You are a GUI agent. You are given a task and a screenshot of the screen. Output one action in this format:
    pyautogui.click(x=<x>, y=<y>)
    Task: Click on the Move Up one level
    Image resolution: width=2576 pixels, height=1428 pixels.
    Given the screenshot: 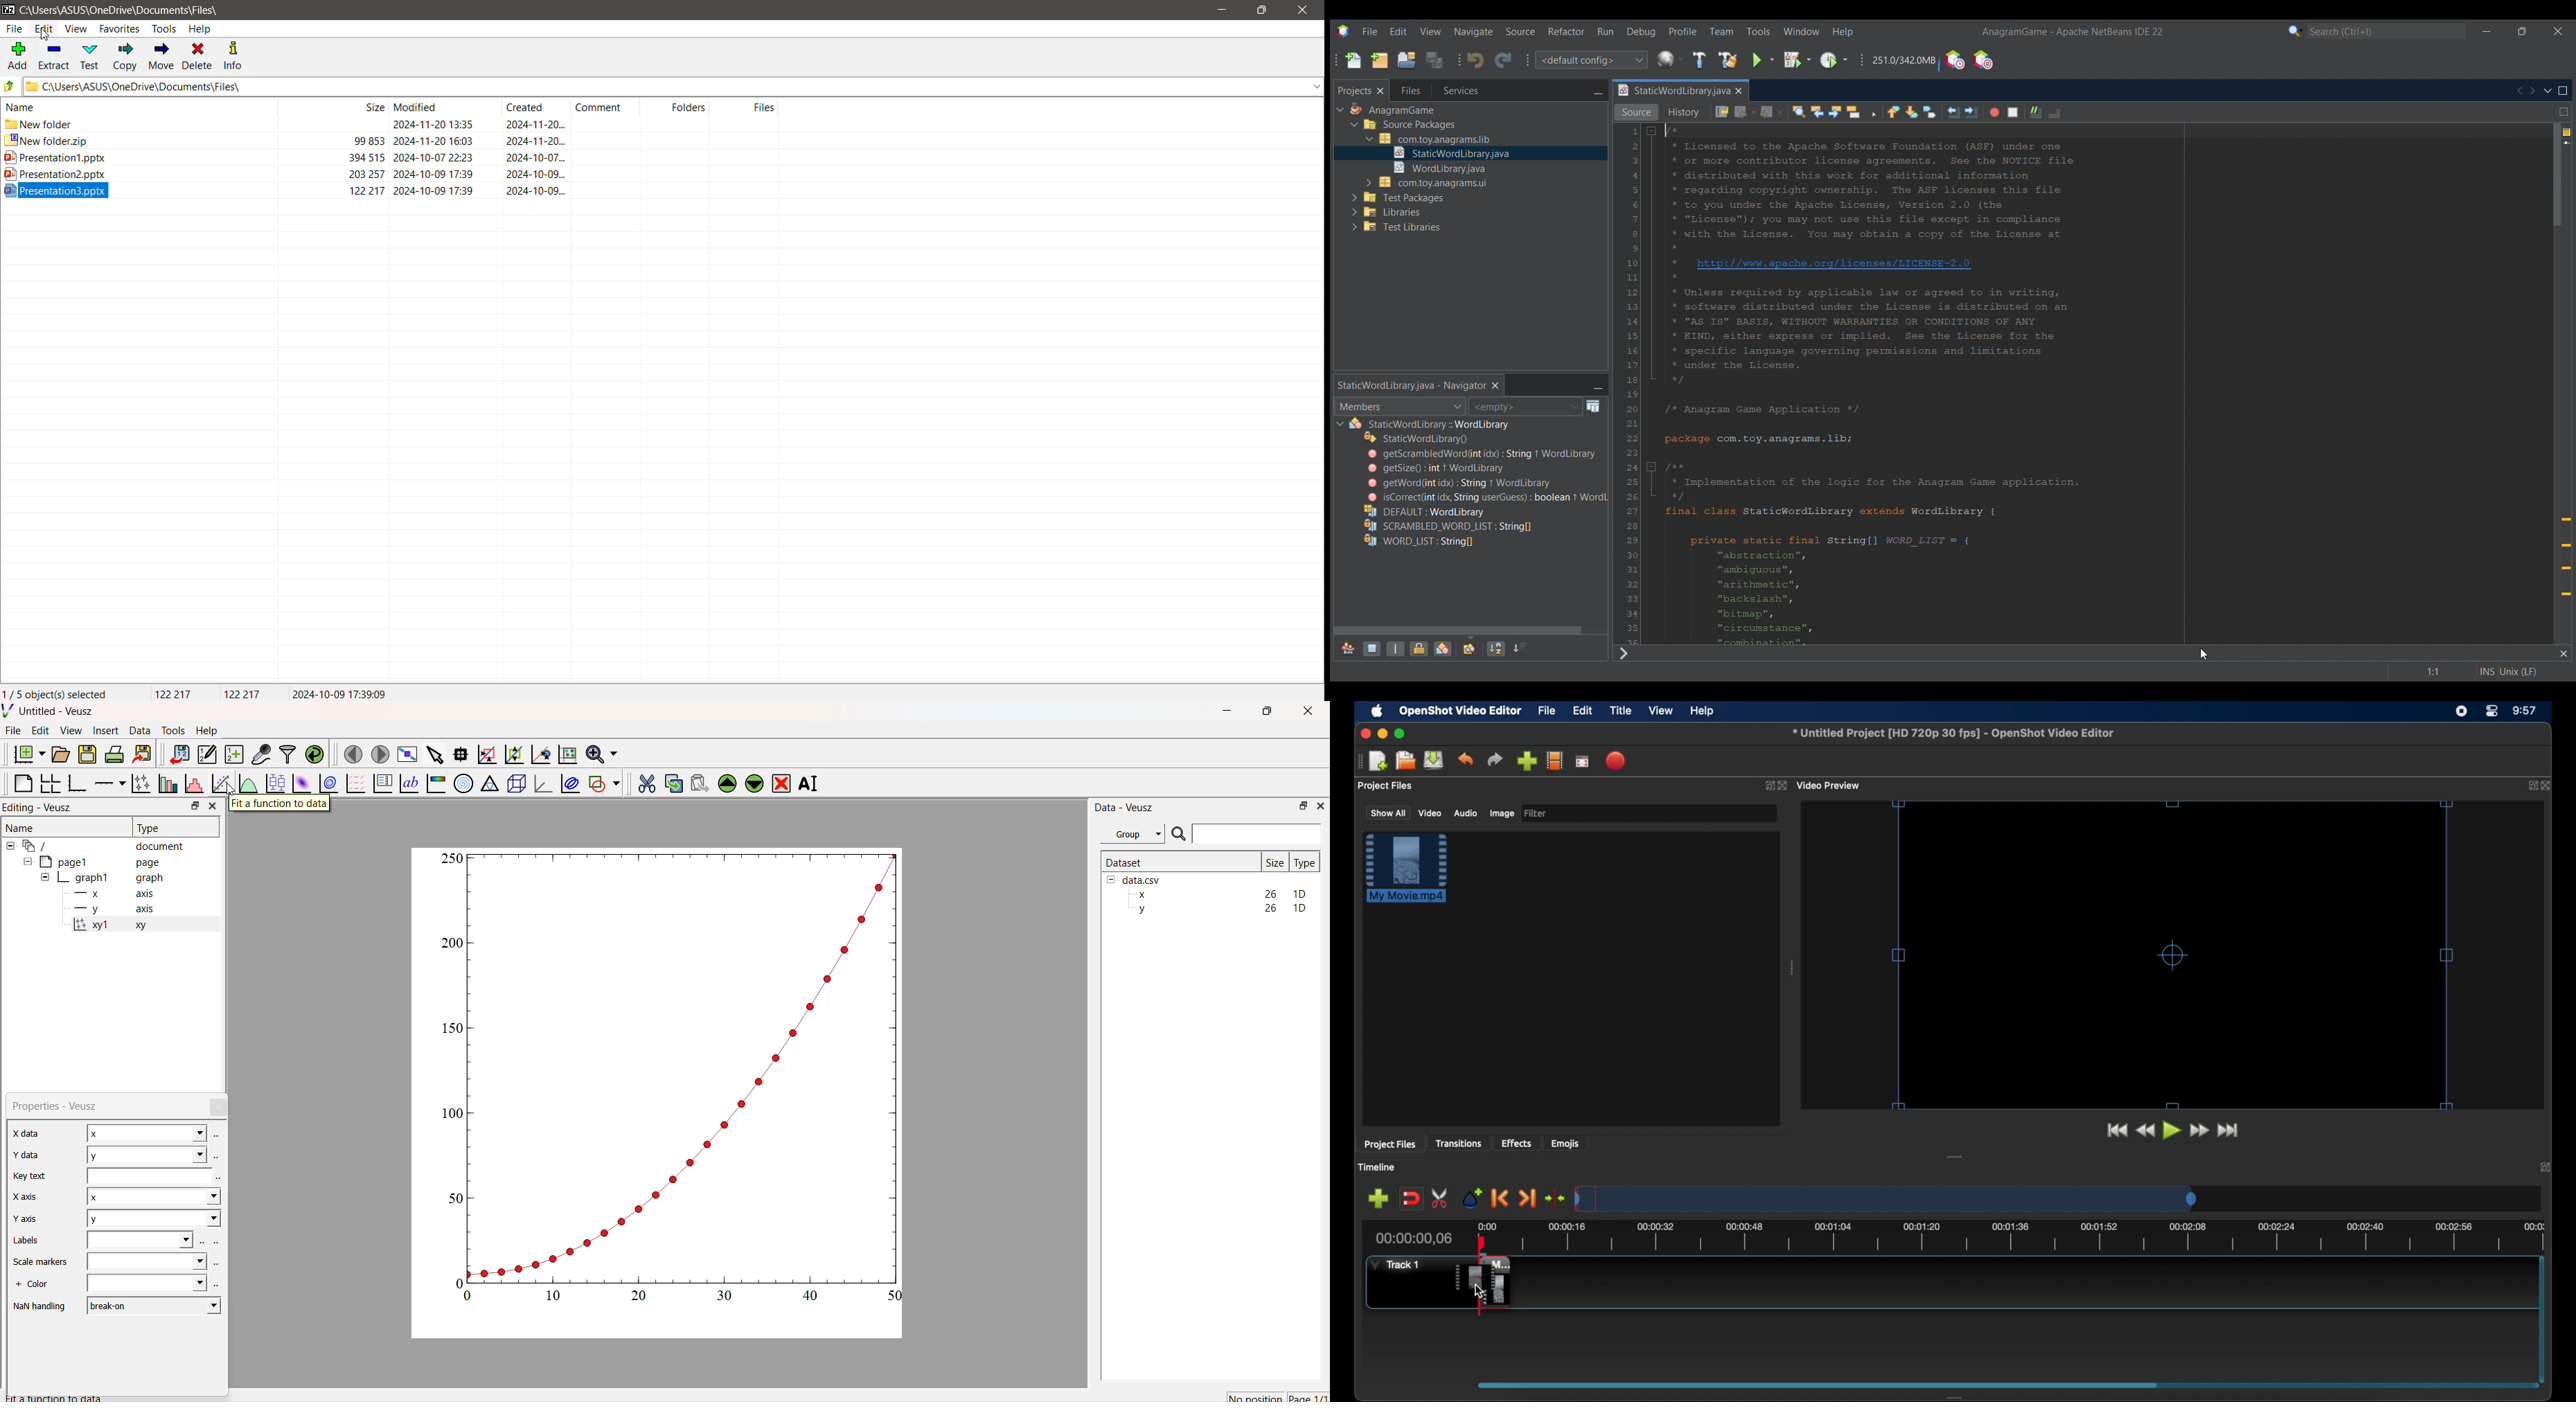 What is the action you would take?
    pyautogui.click(x=10, y=87)
    